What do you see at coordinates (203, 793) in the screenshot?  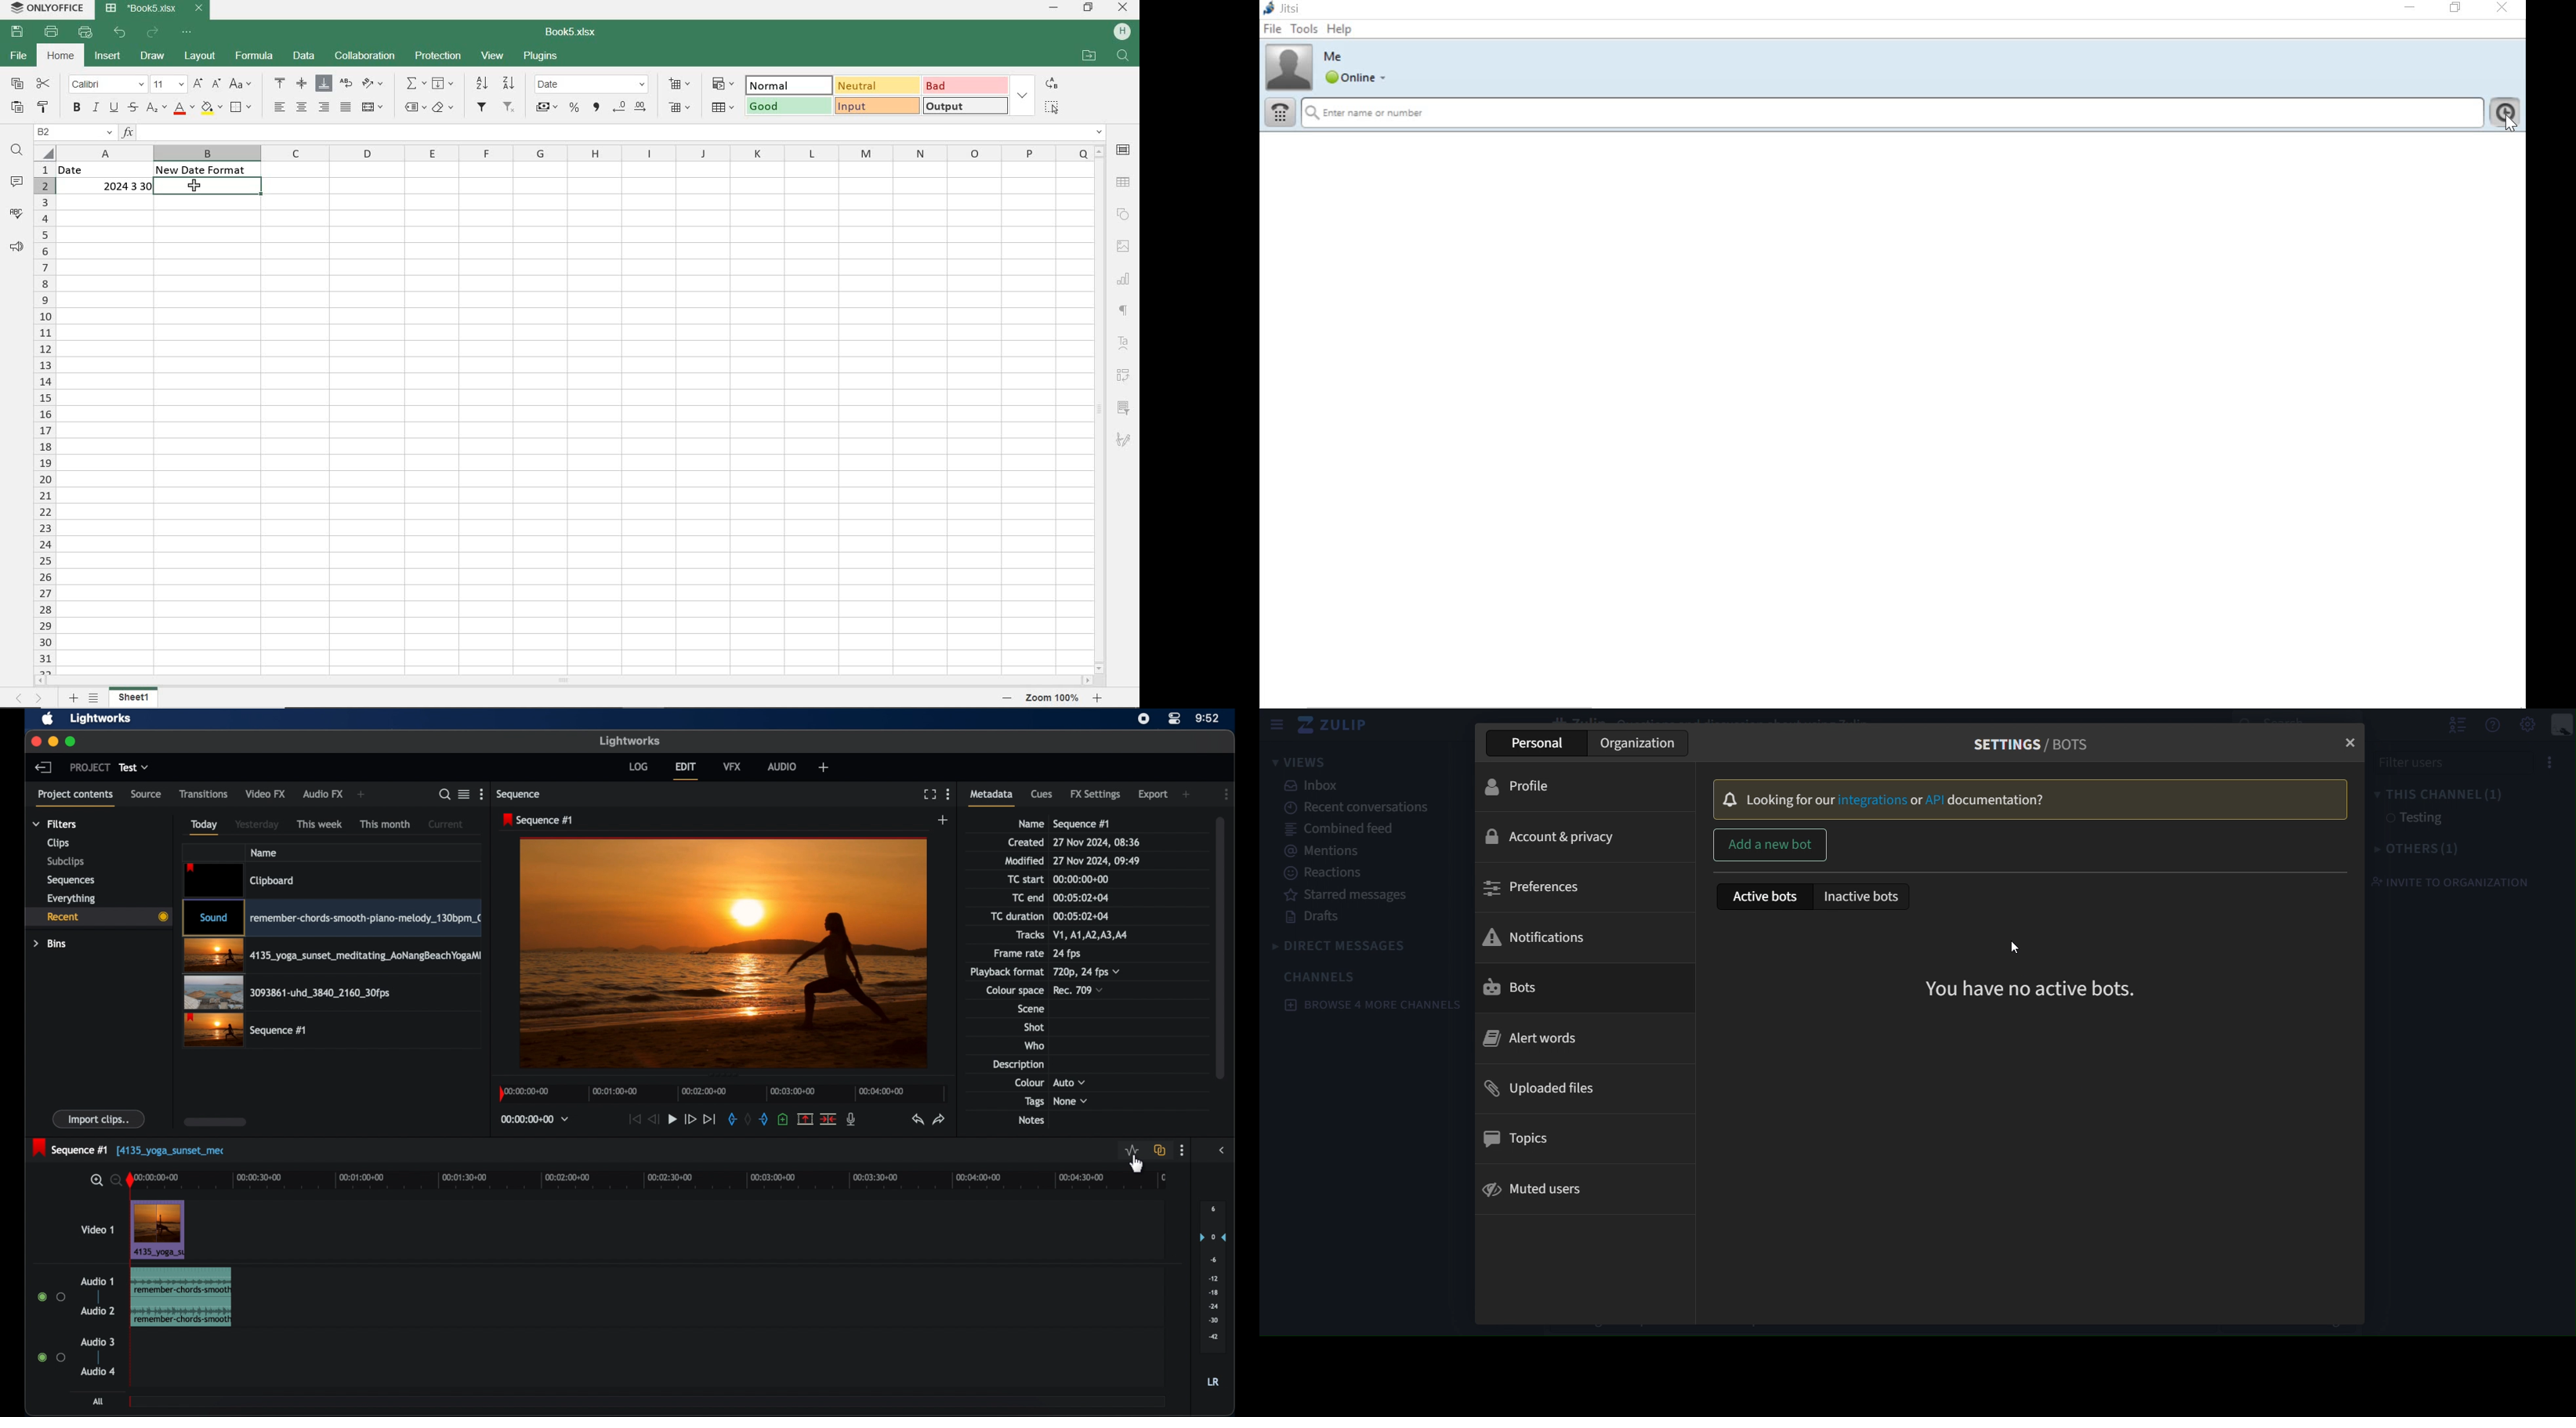 I see `transitions` at bounding box center [203, 793].